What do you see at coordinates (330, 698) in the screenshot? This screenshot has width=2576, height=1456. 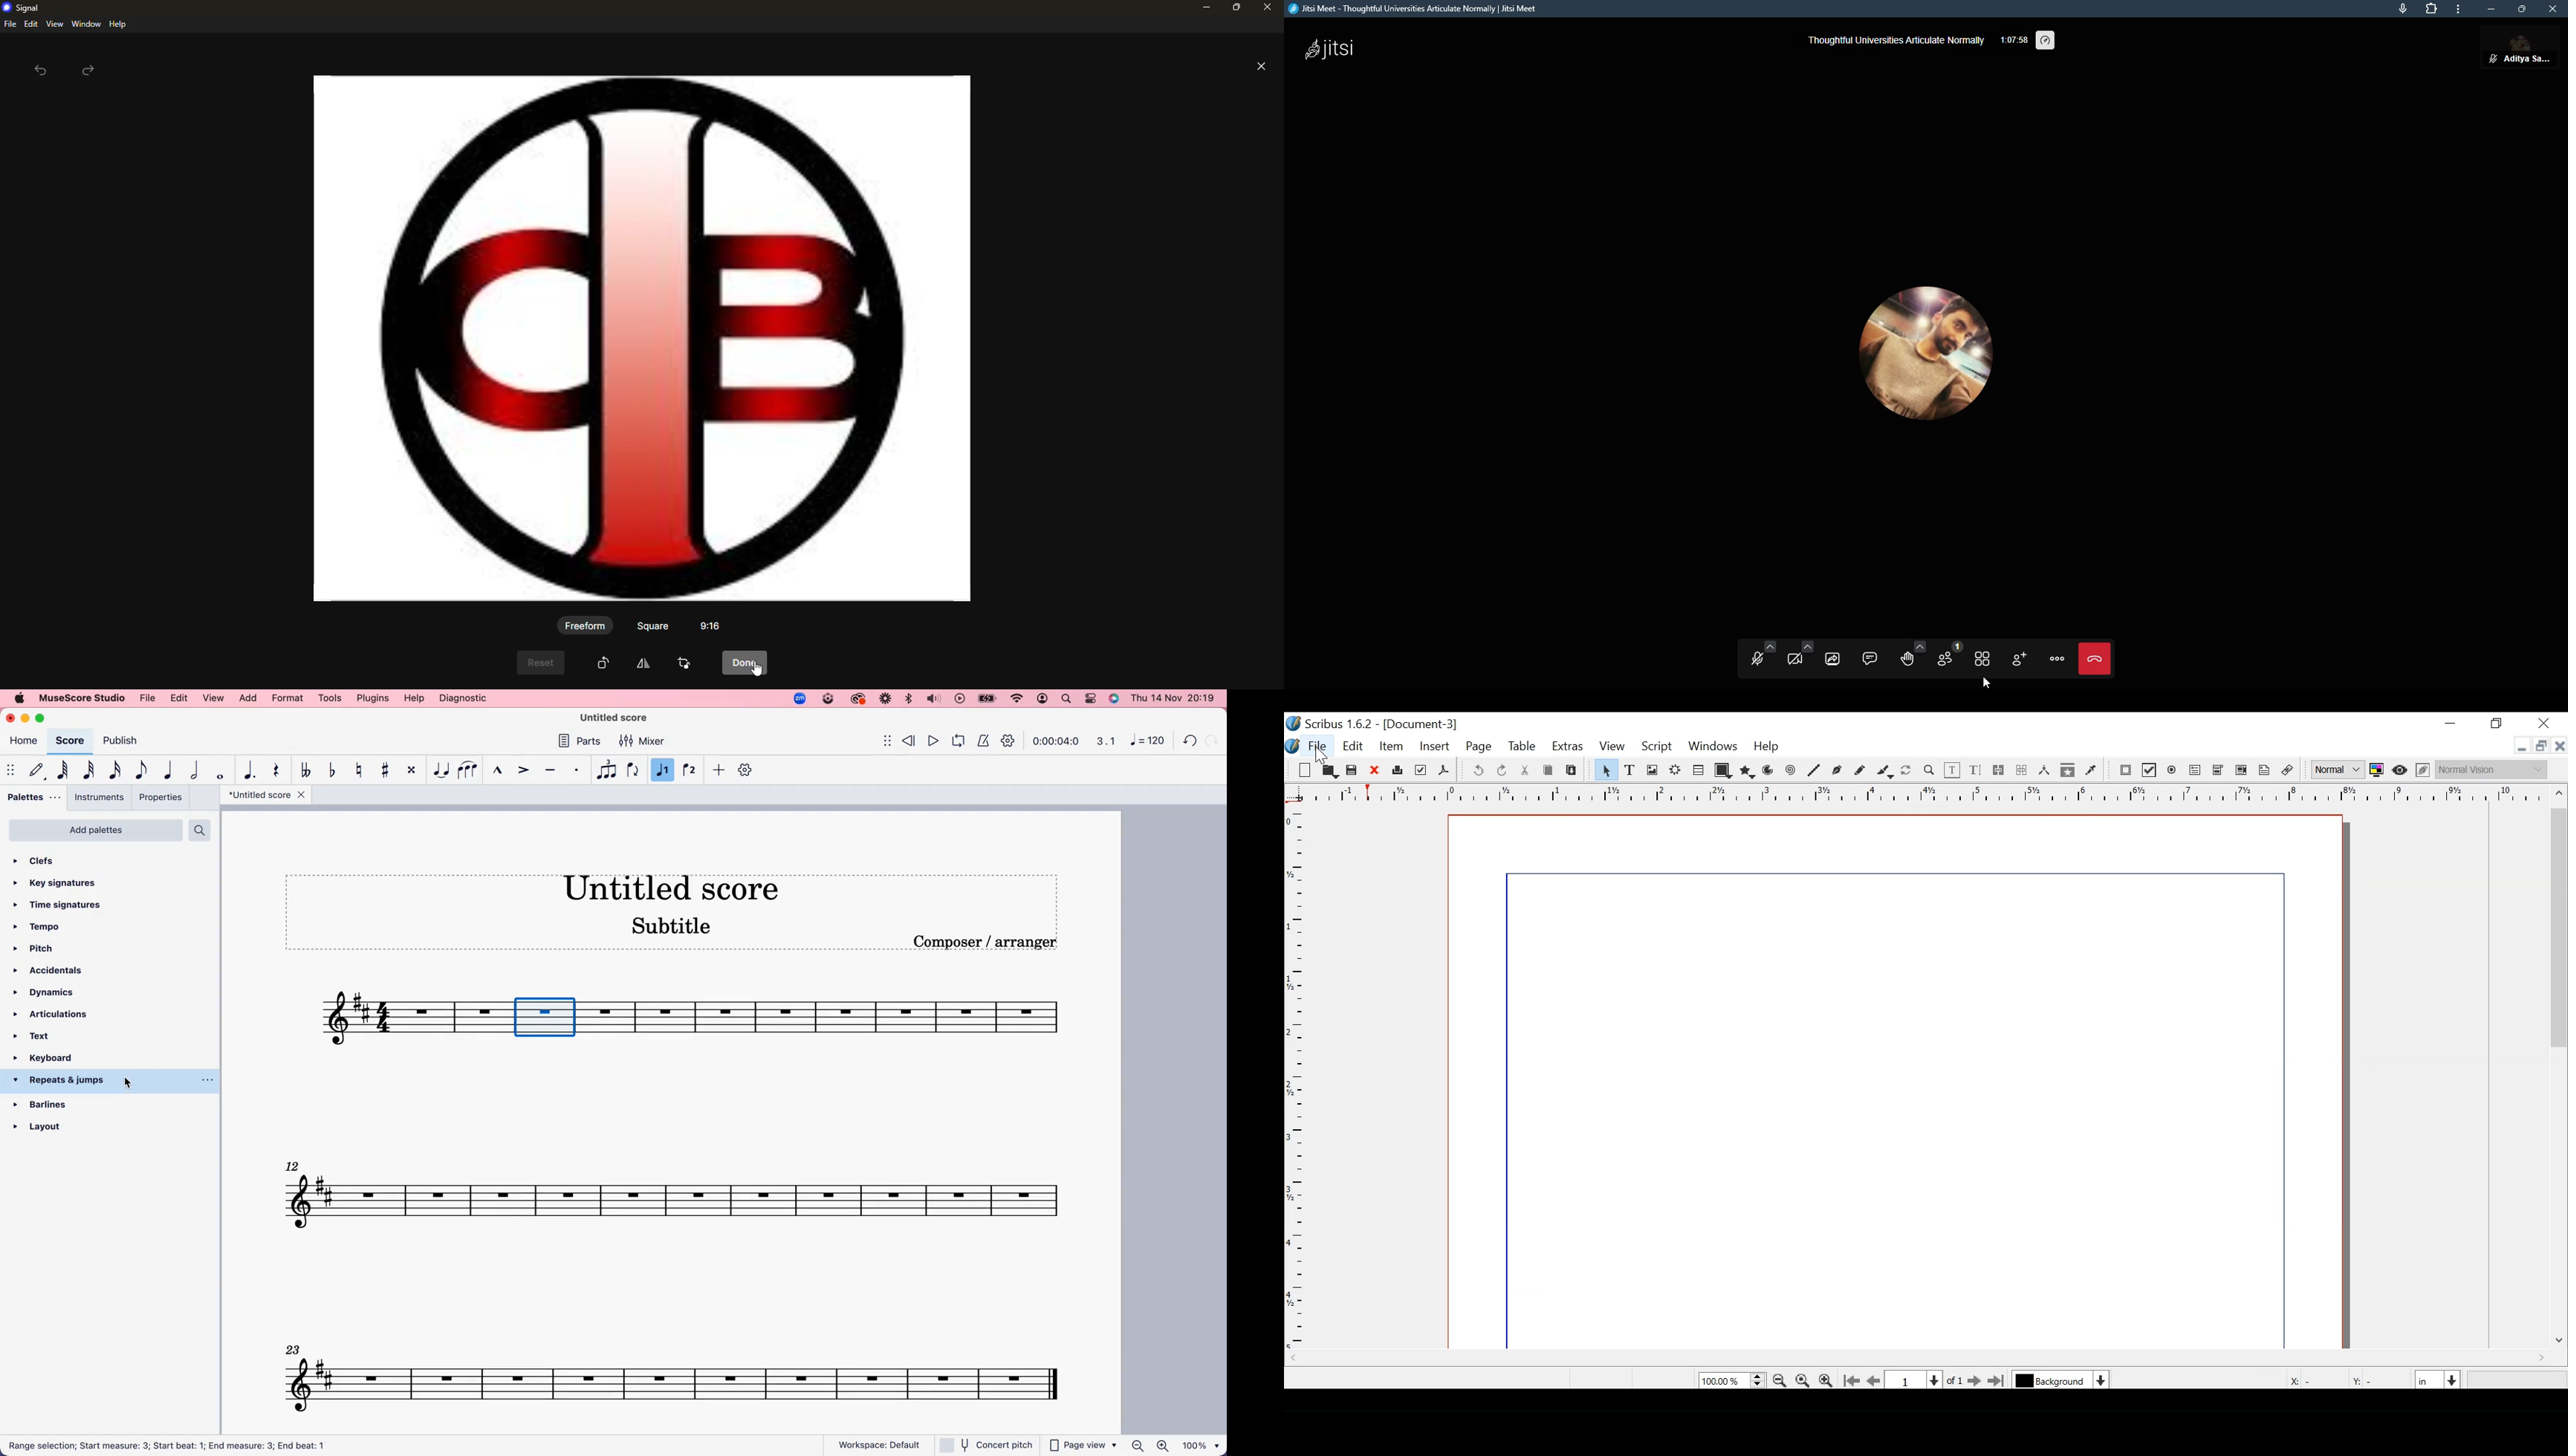 I see `tools` at bounding box center [330, 698].